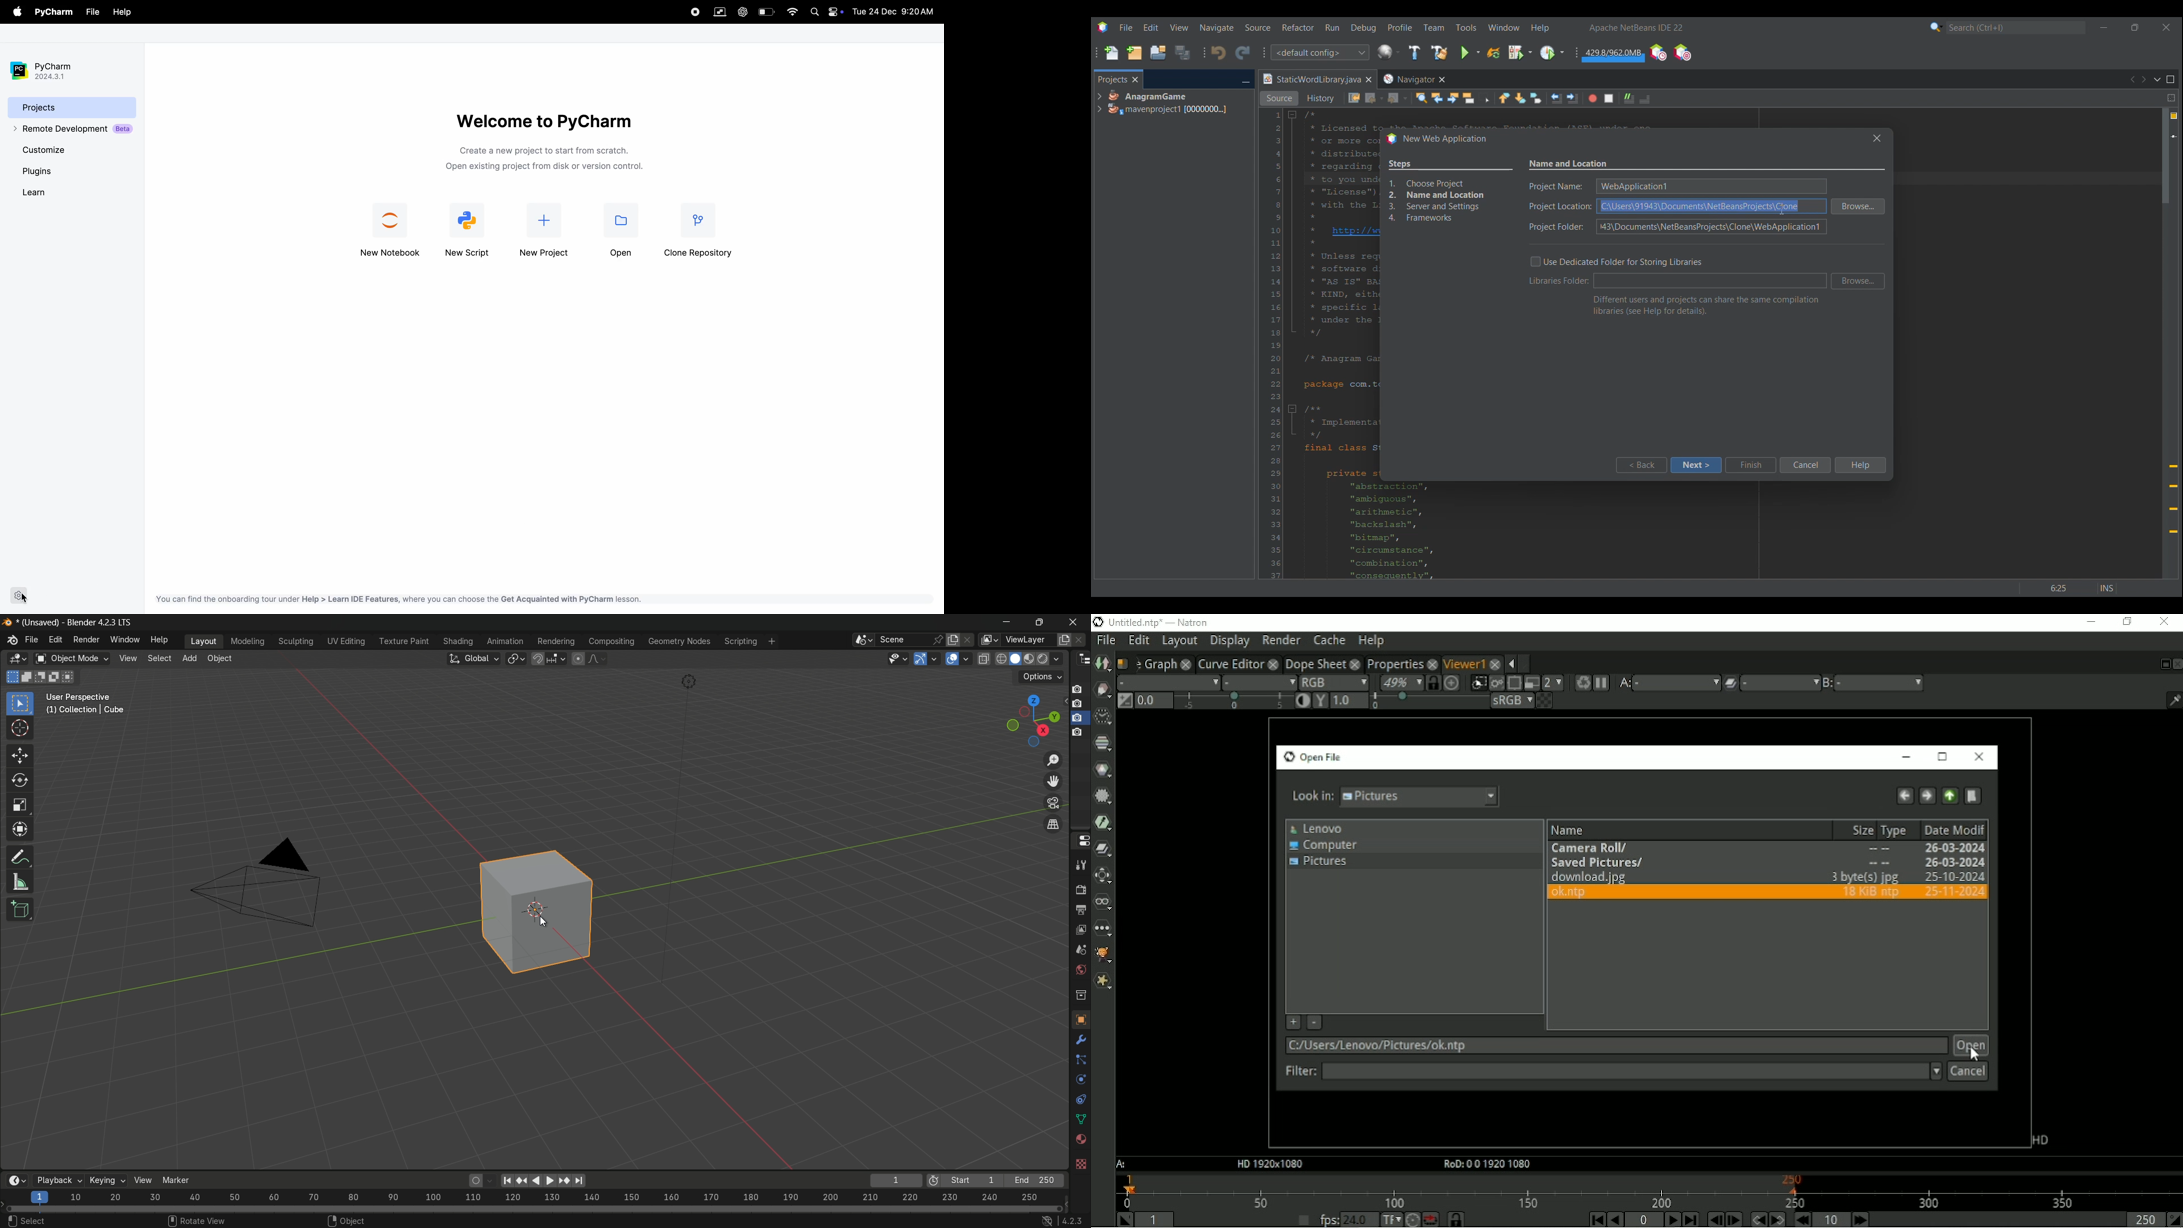 This screenshot has height=1232, width=2184. Describe the element at coordinates (1437, 98) in the screenshot. I see `Find previous occurrences` at that location.